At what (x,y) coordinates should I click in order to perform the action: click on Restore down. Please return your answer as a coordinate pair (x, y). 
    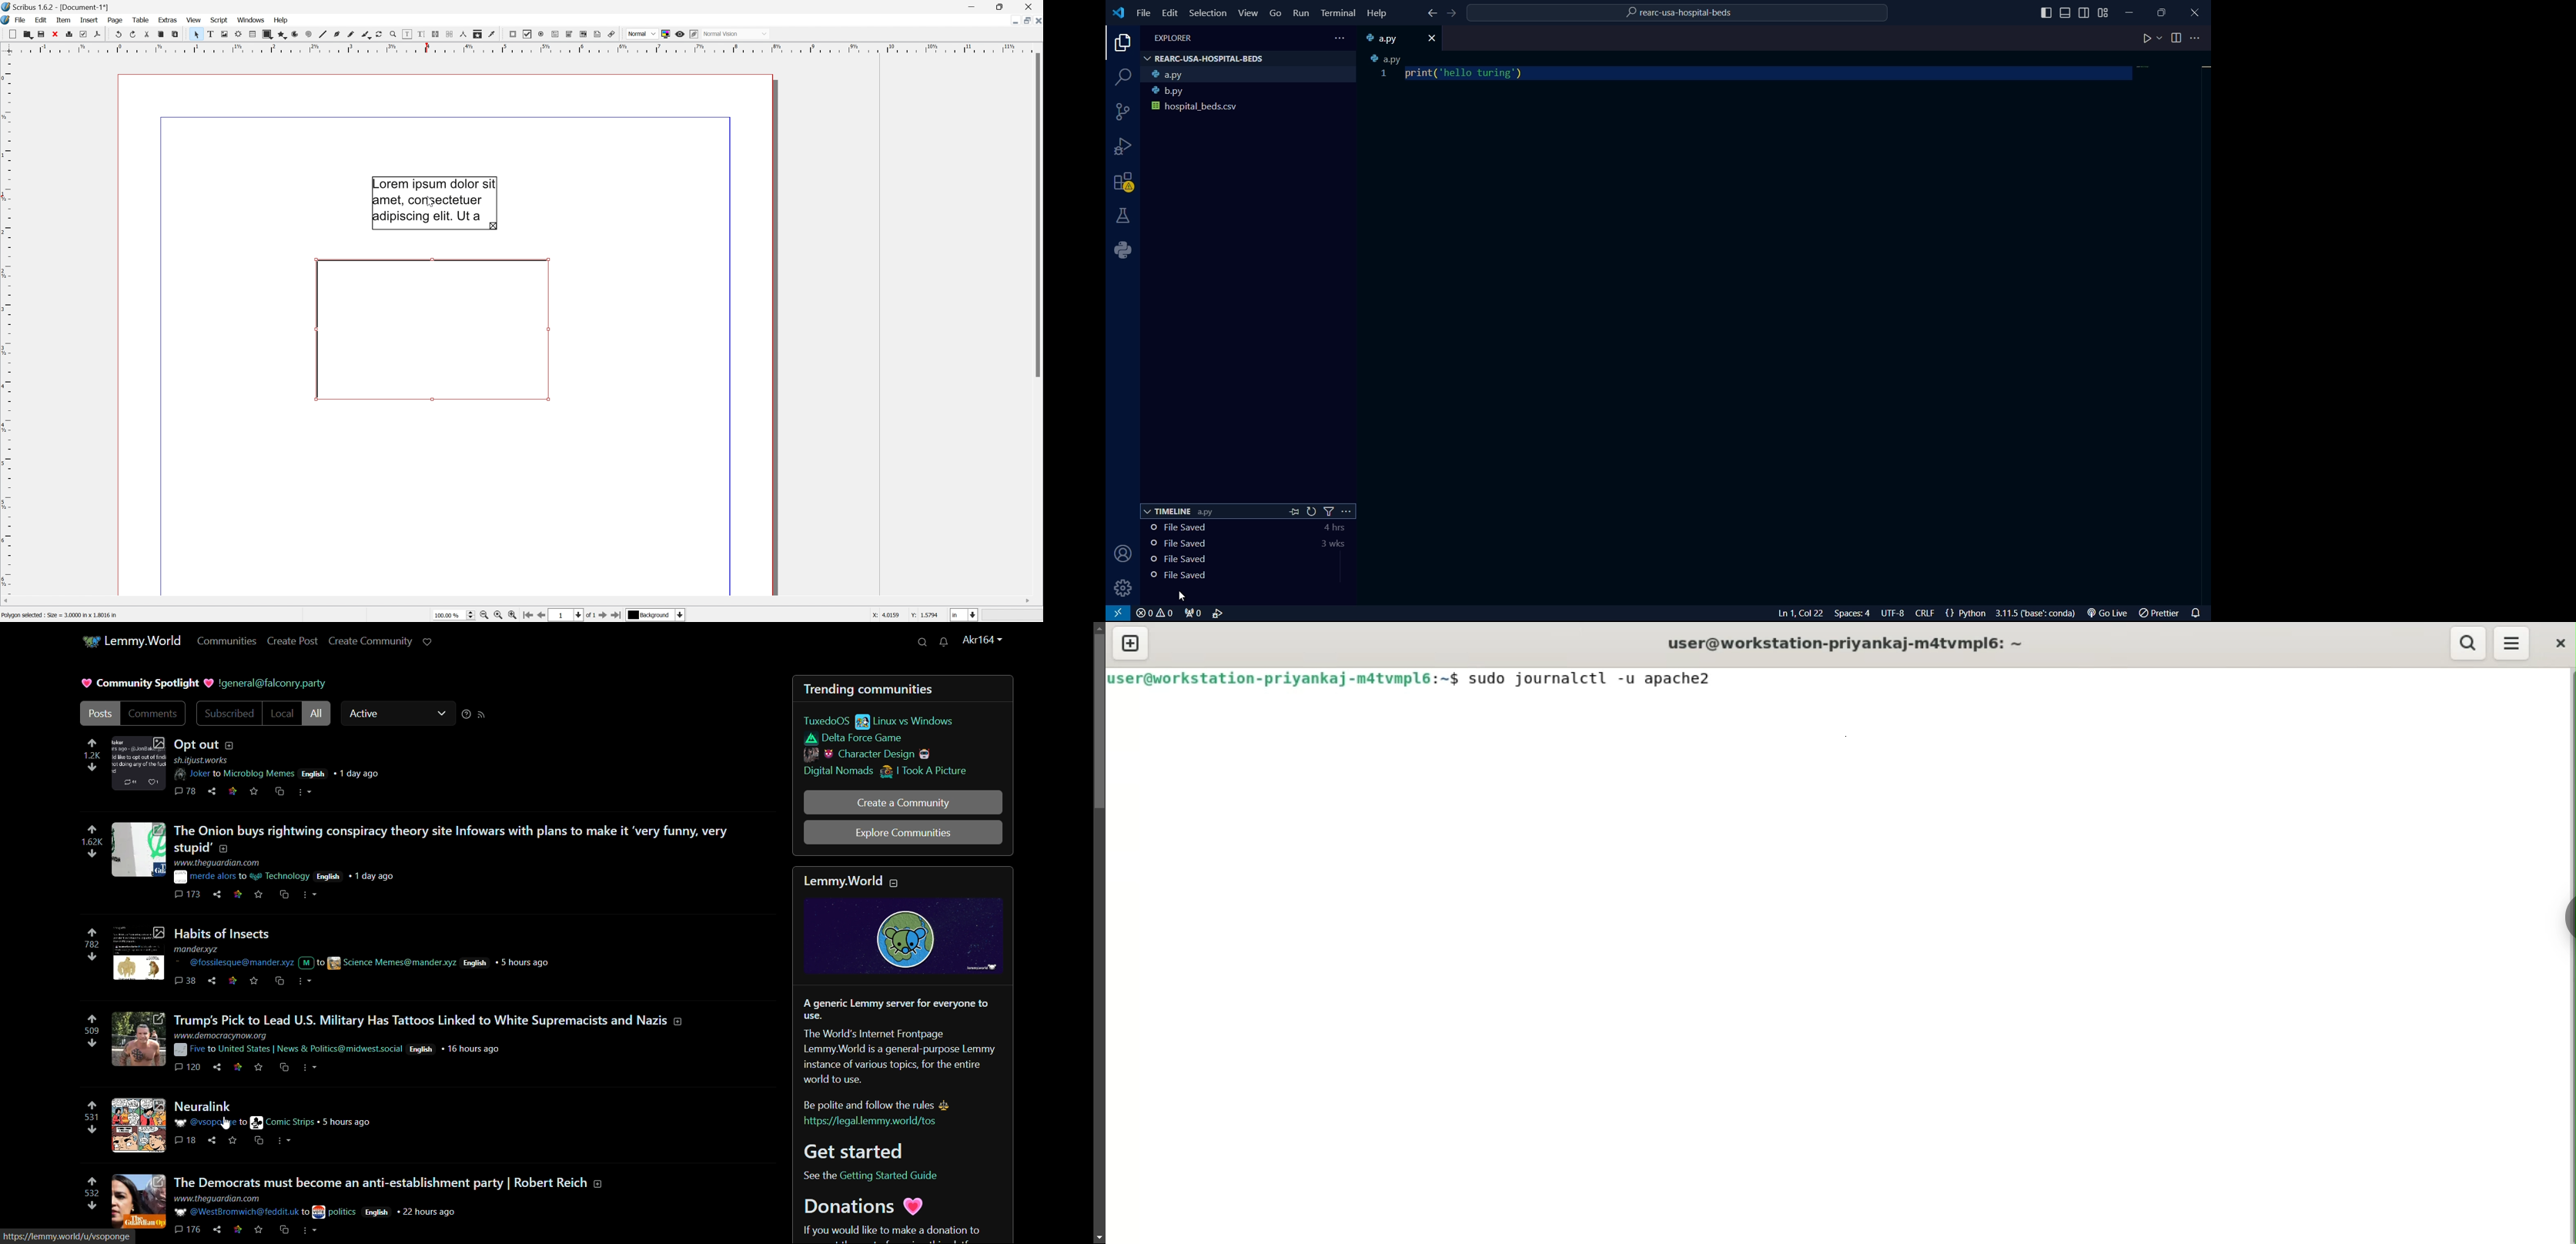
    Looking at the image, I should click on (1024, 20).